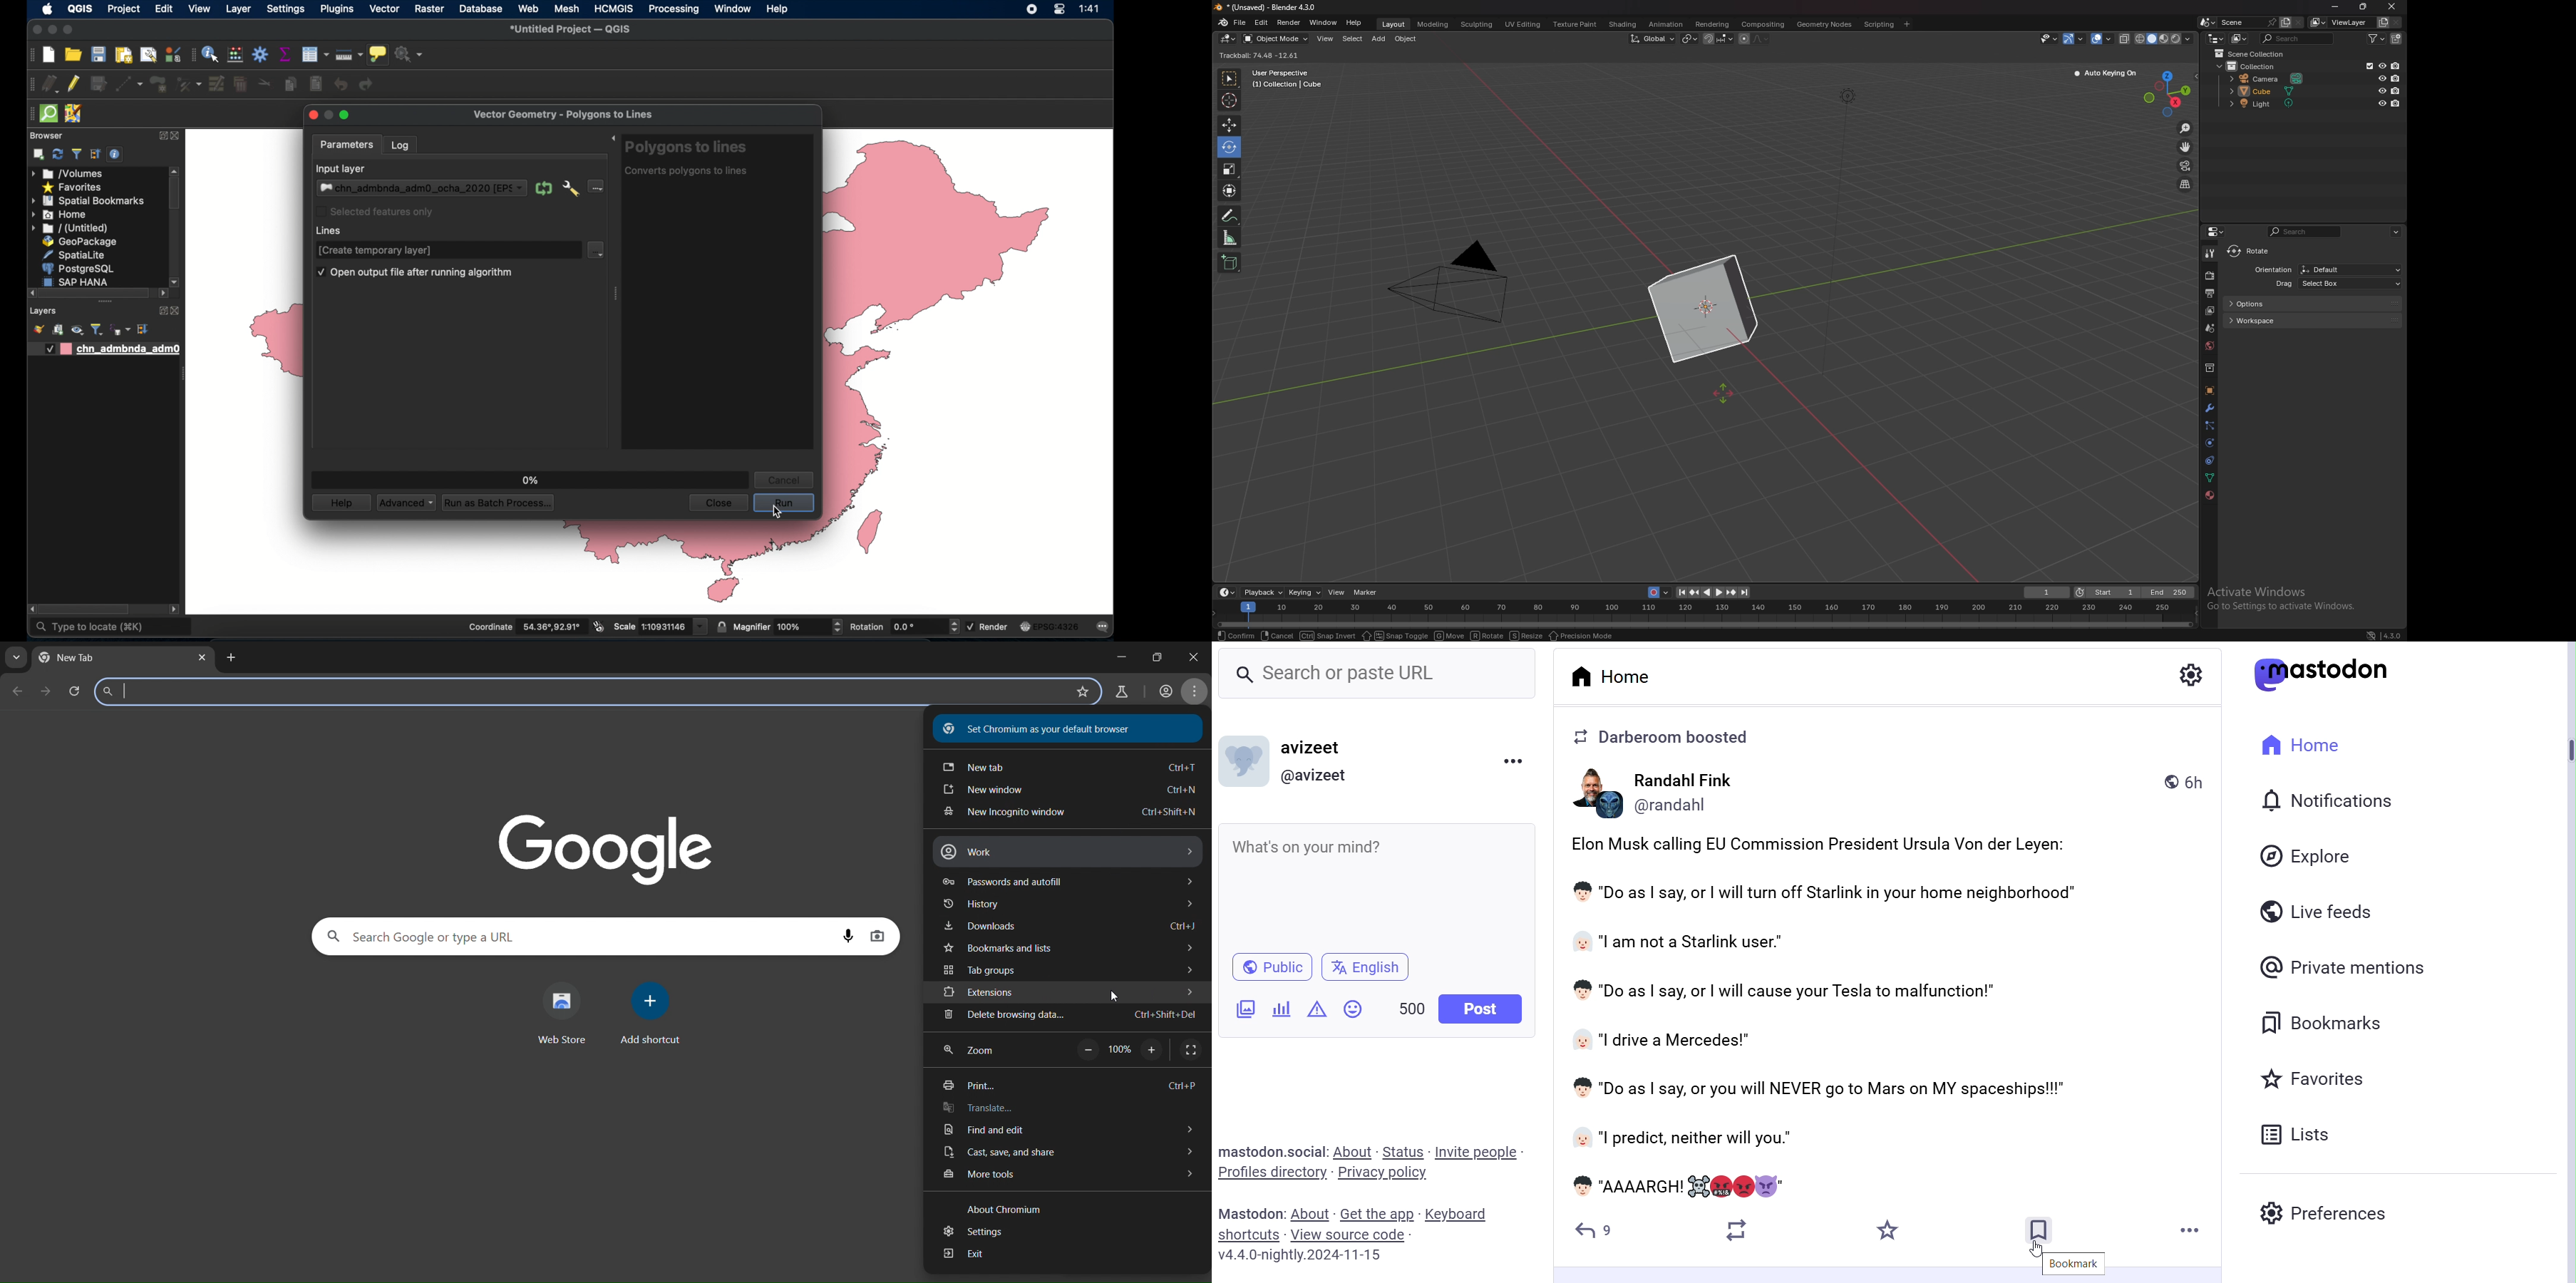  I want to click on zoom, so click(2186, 128).